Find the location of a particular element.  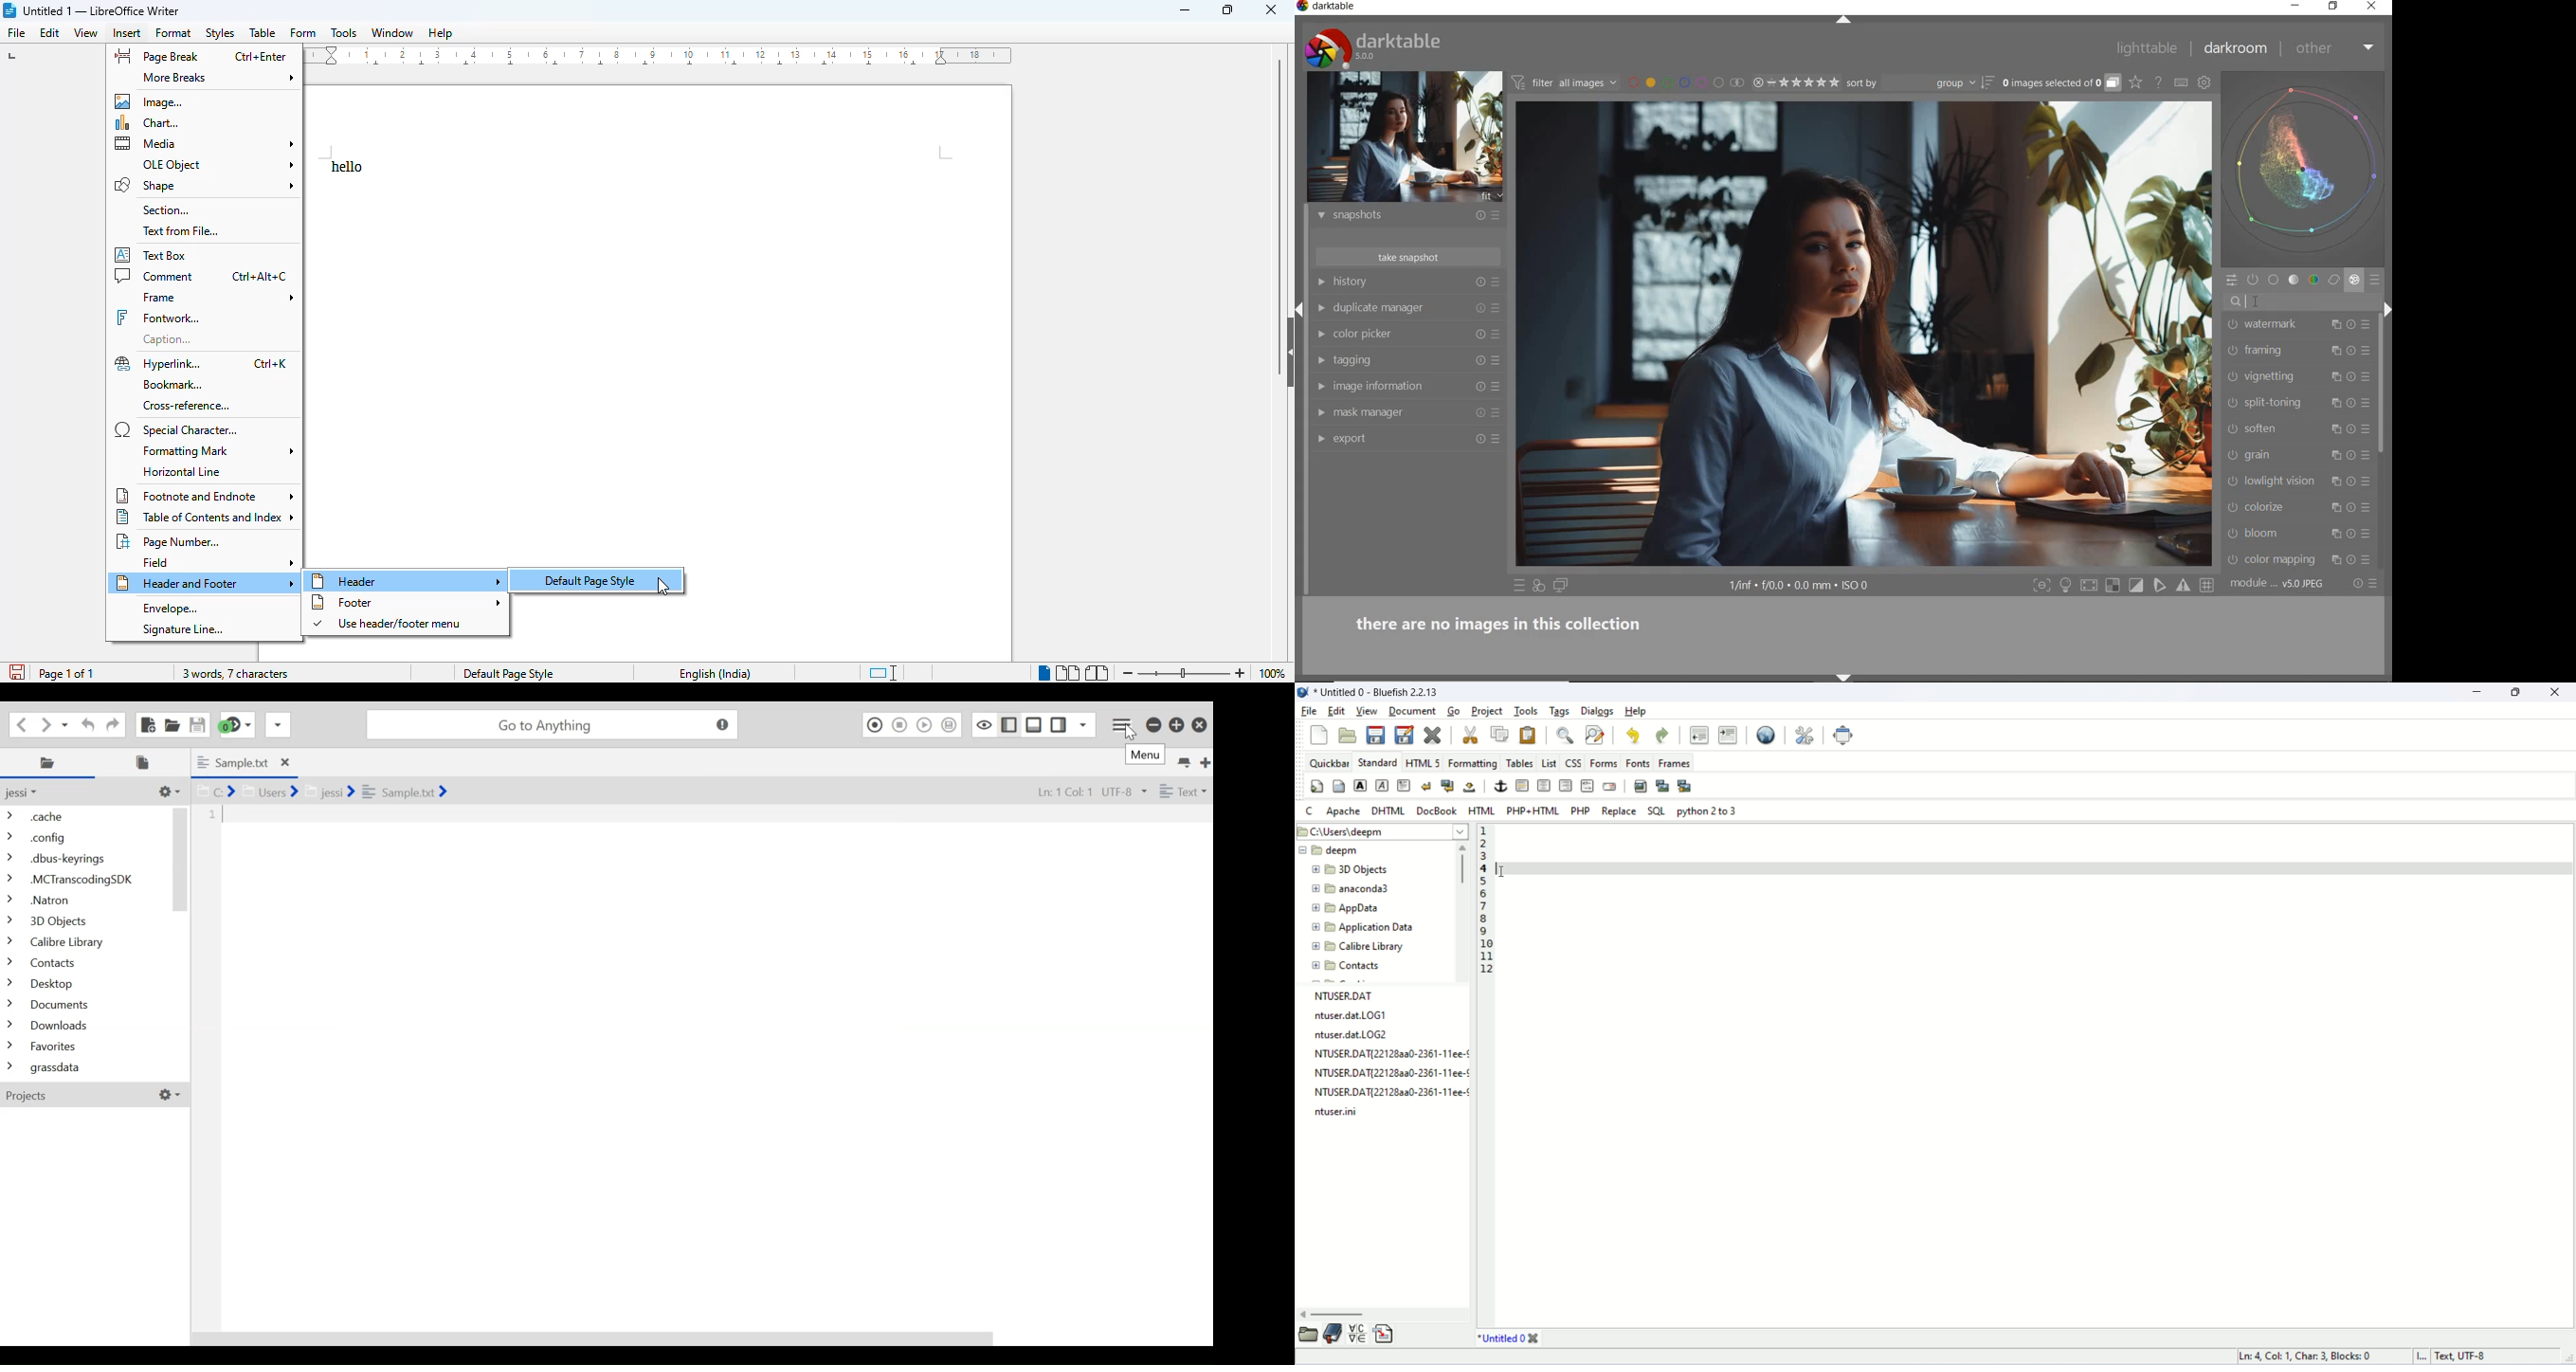

table is located at coordinates (263, 32).